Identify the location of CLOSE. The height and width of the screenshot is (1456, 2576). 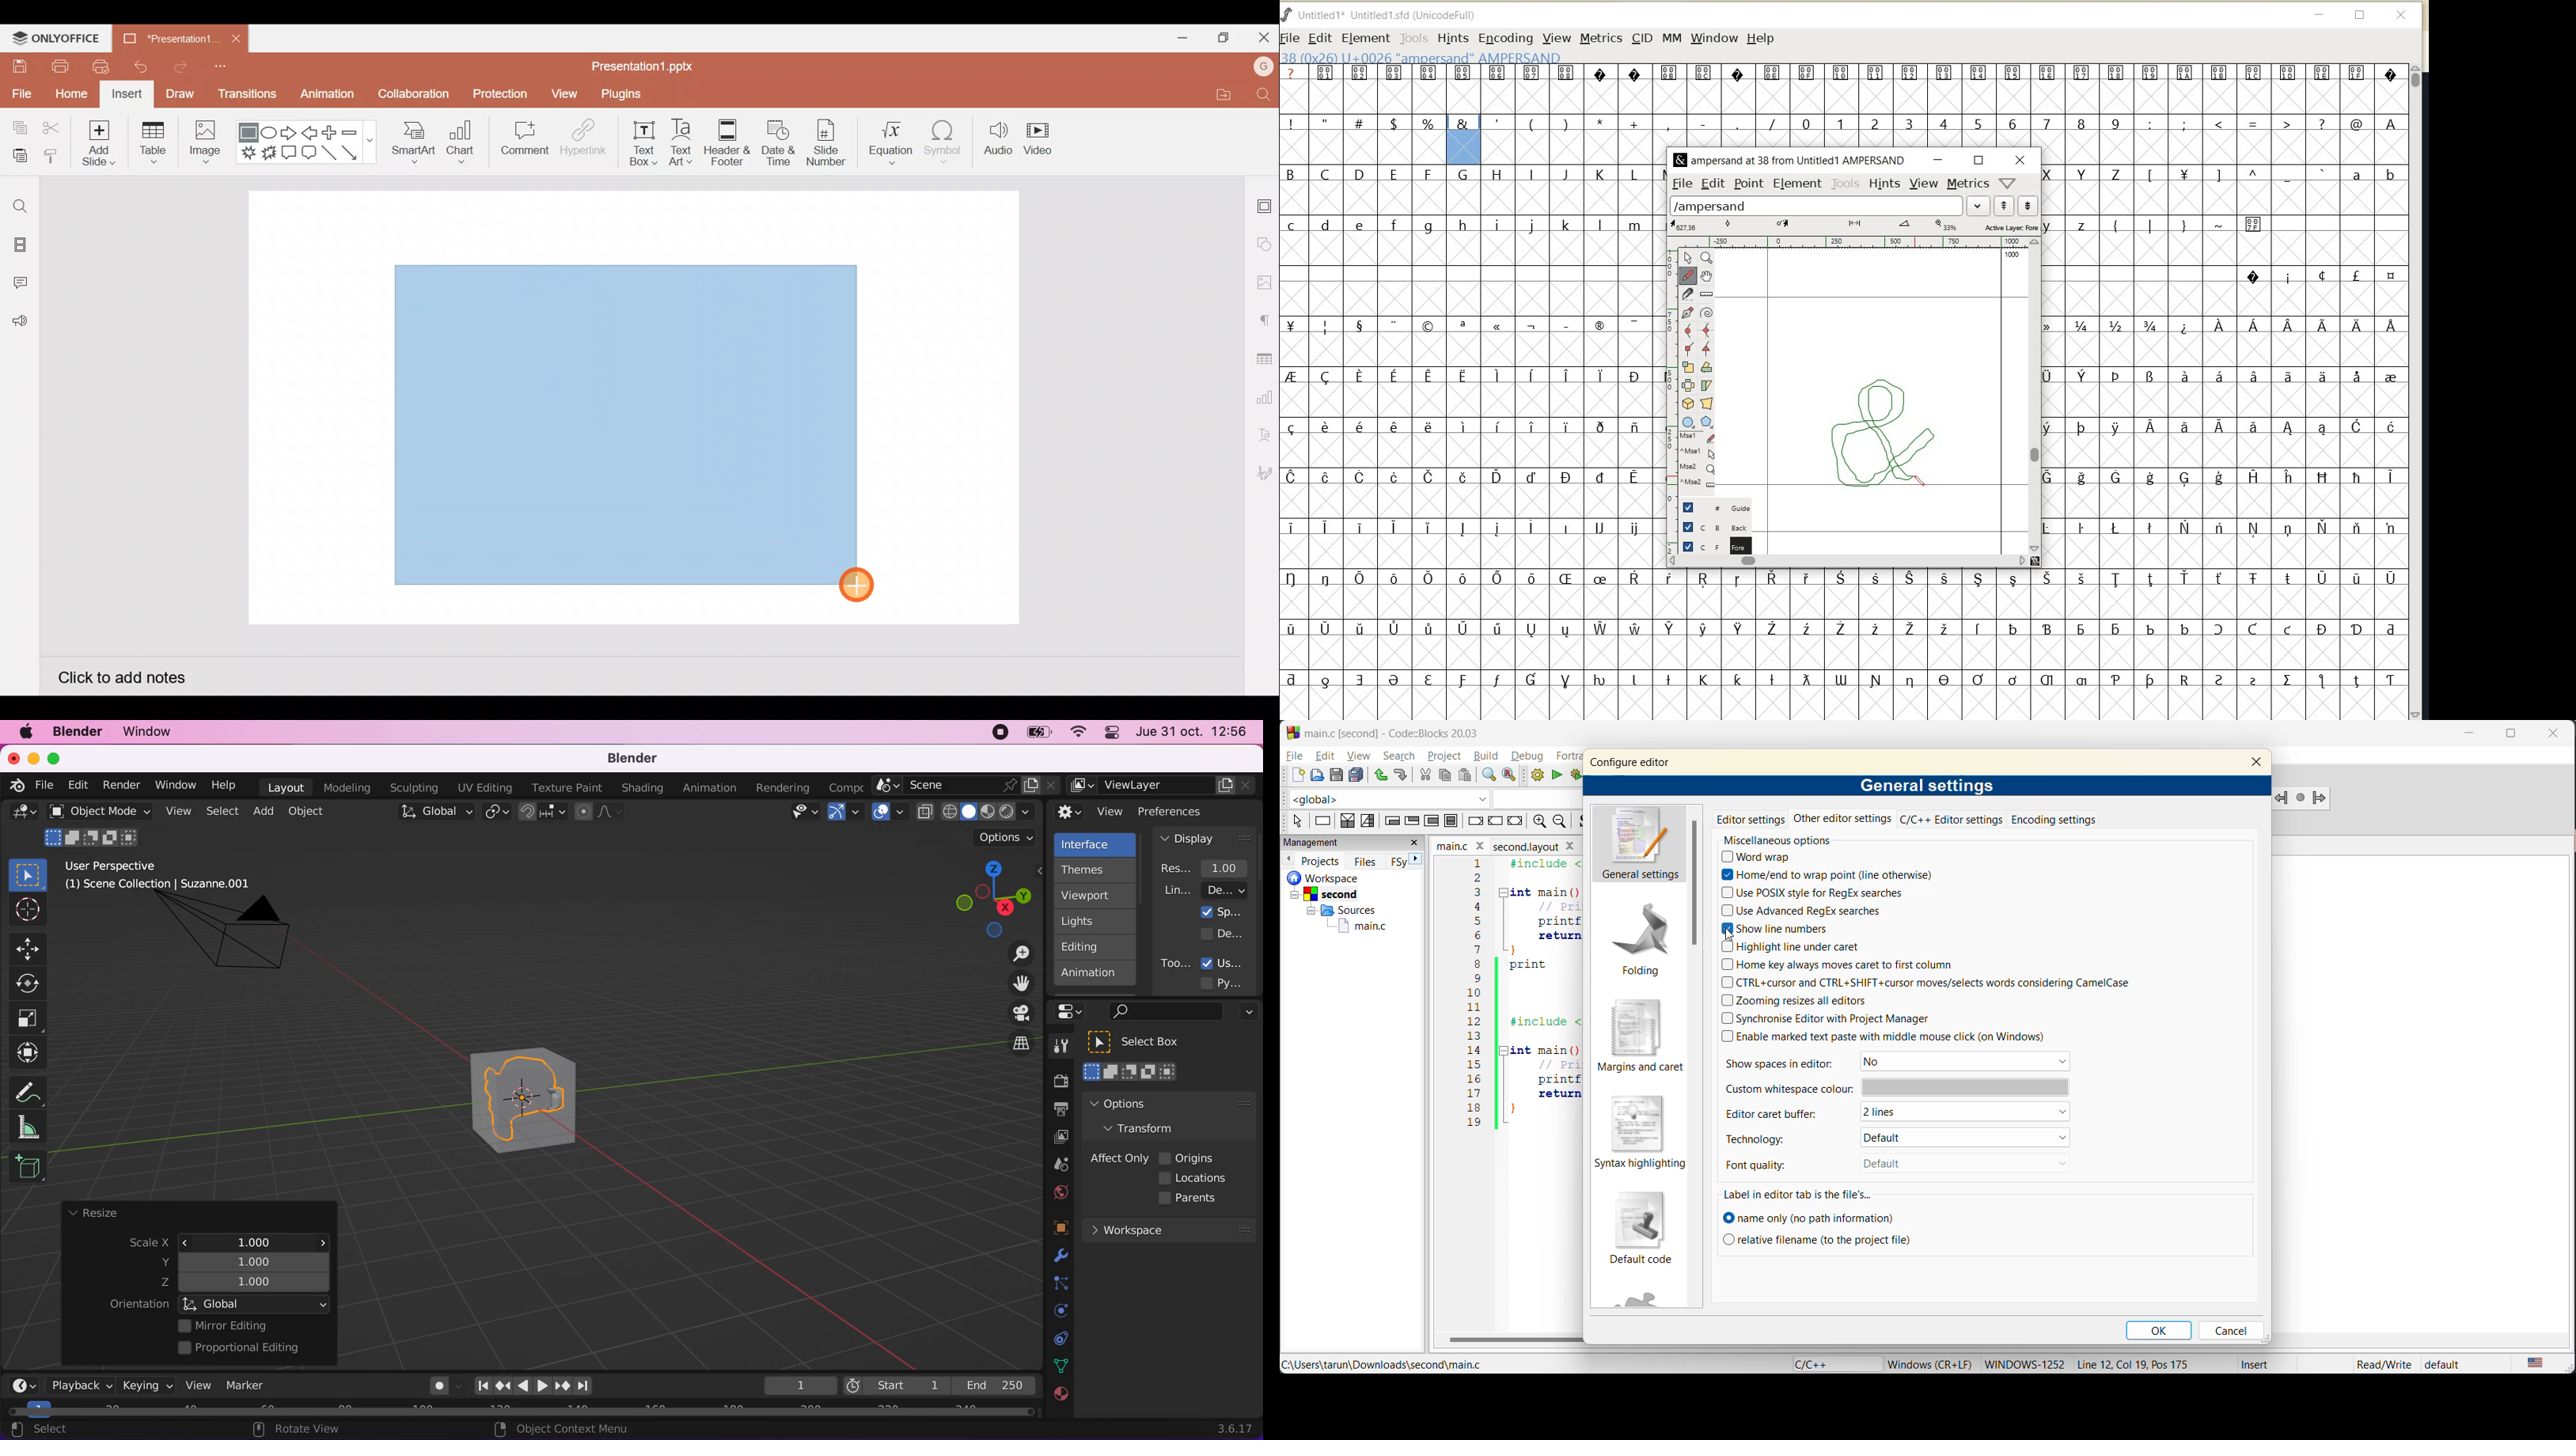
(2023, 159).